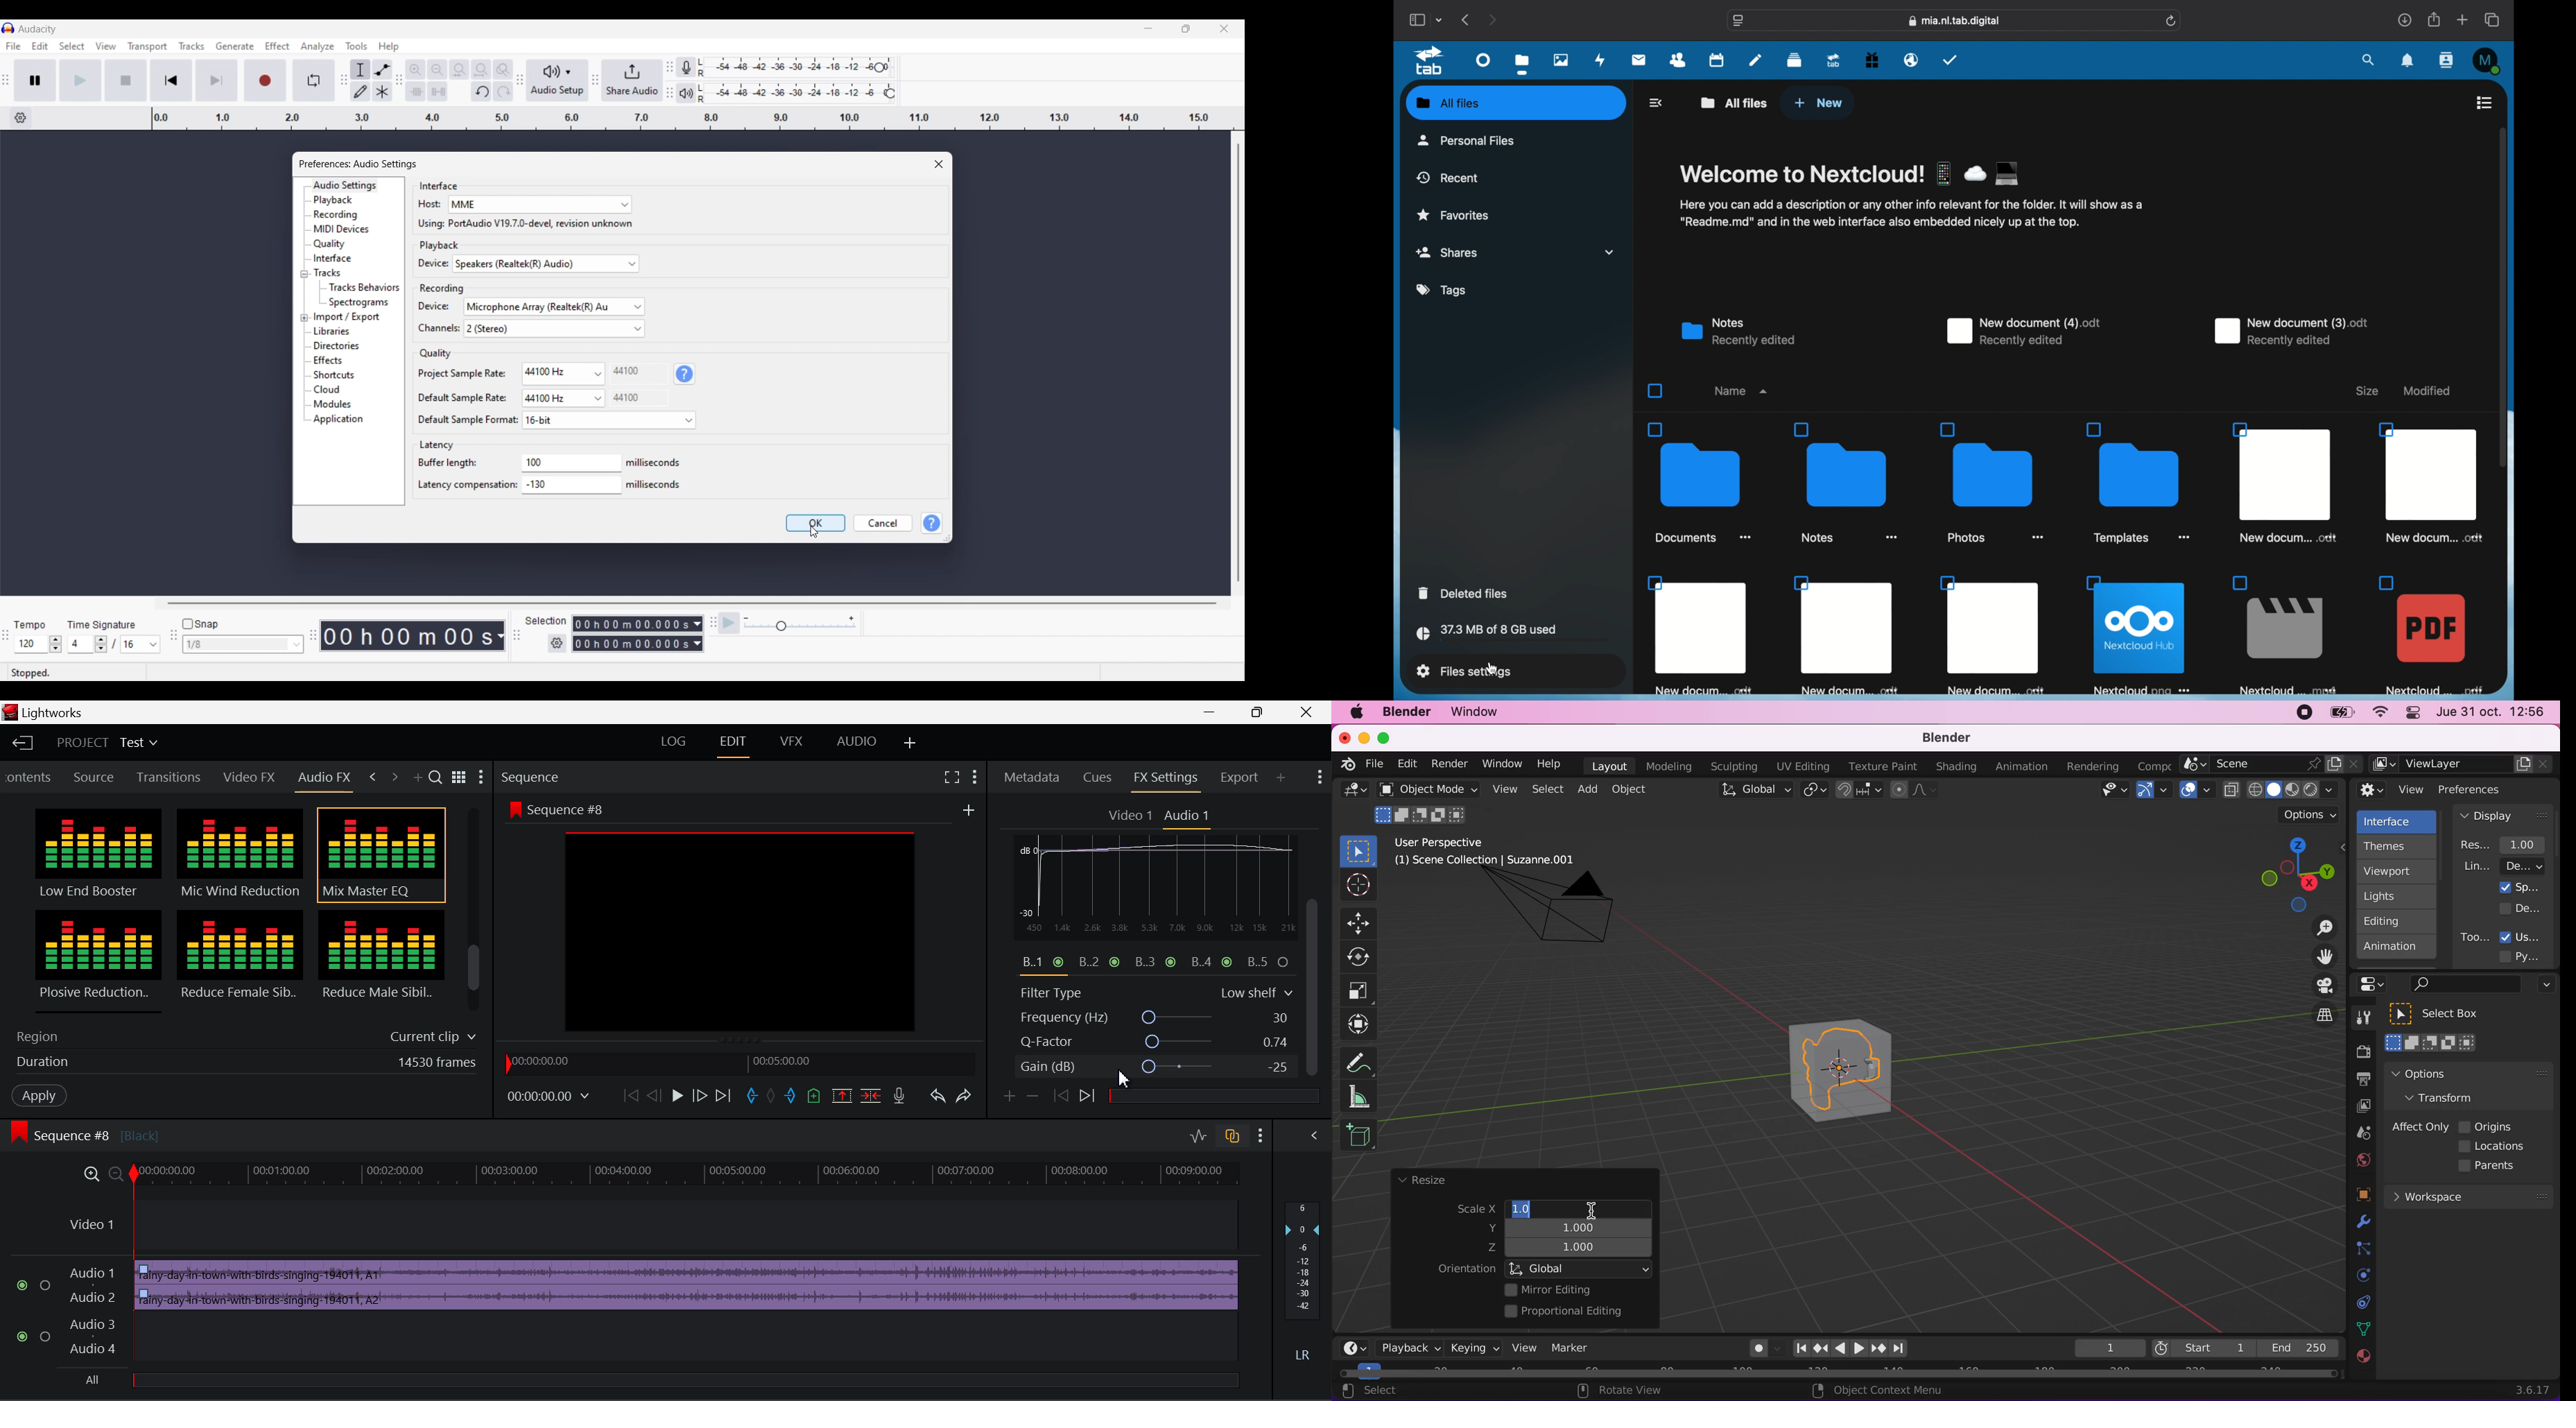  What do you see at coordinates (1739, 19) in the screenshot?
I see `website settings` at bounding box center [1739, 19].